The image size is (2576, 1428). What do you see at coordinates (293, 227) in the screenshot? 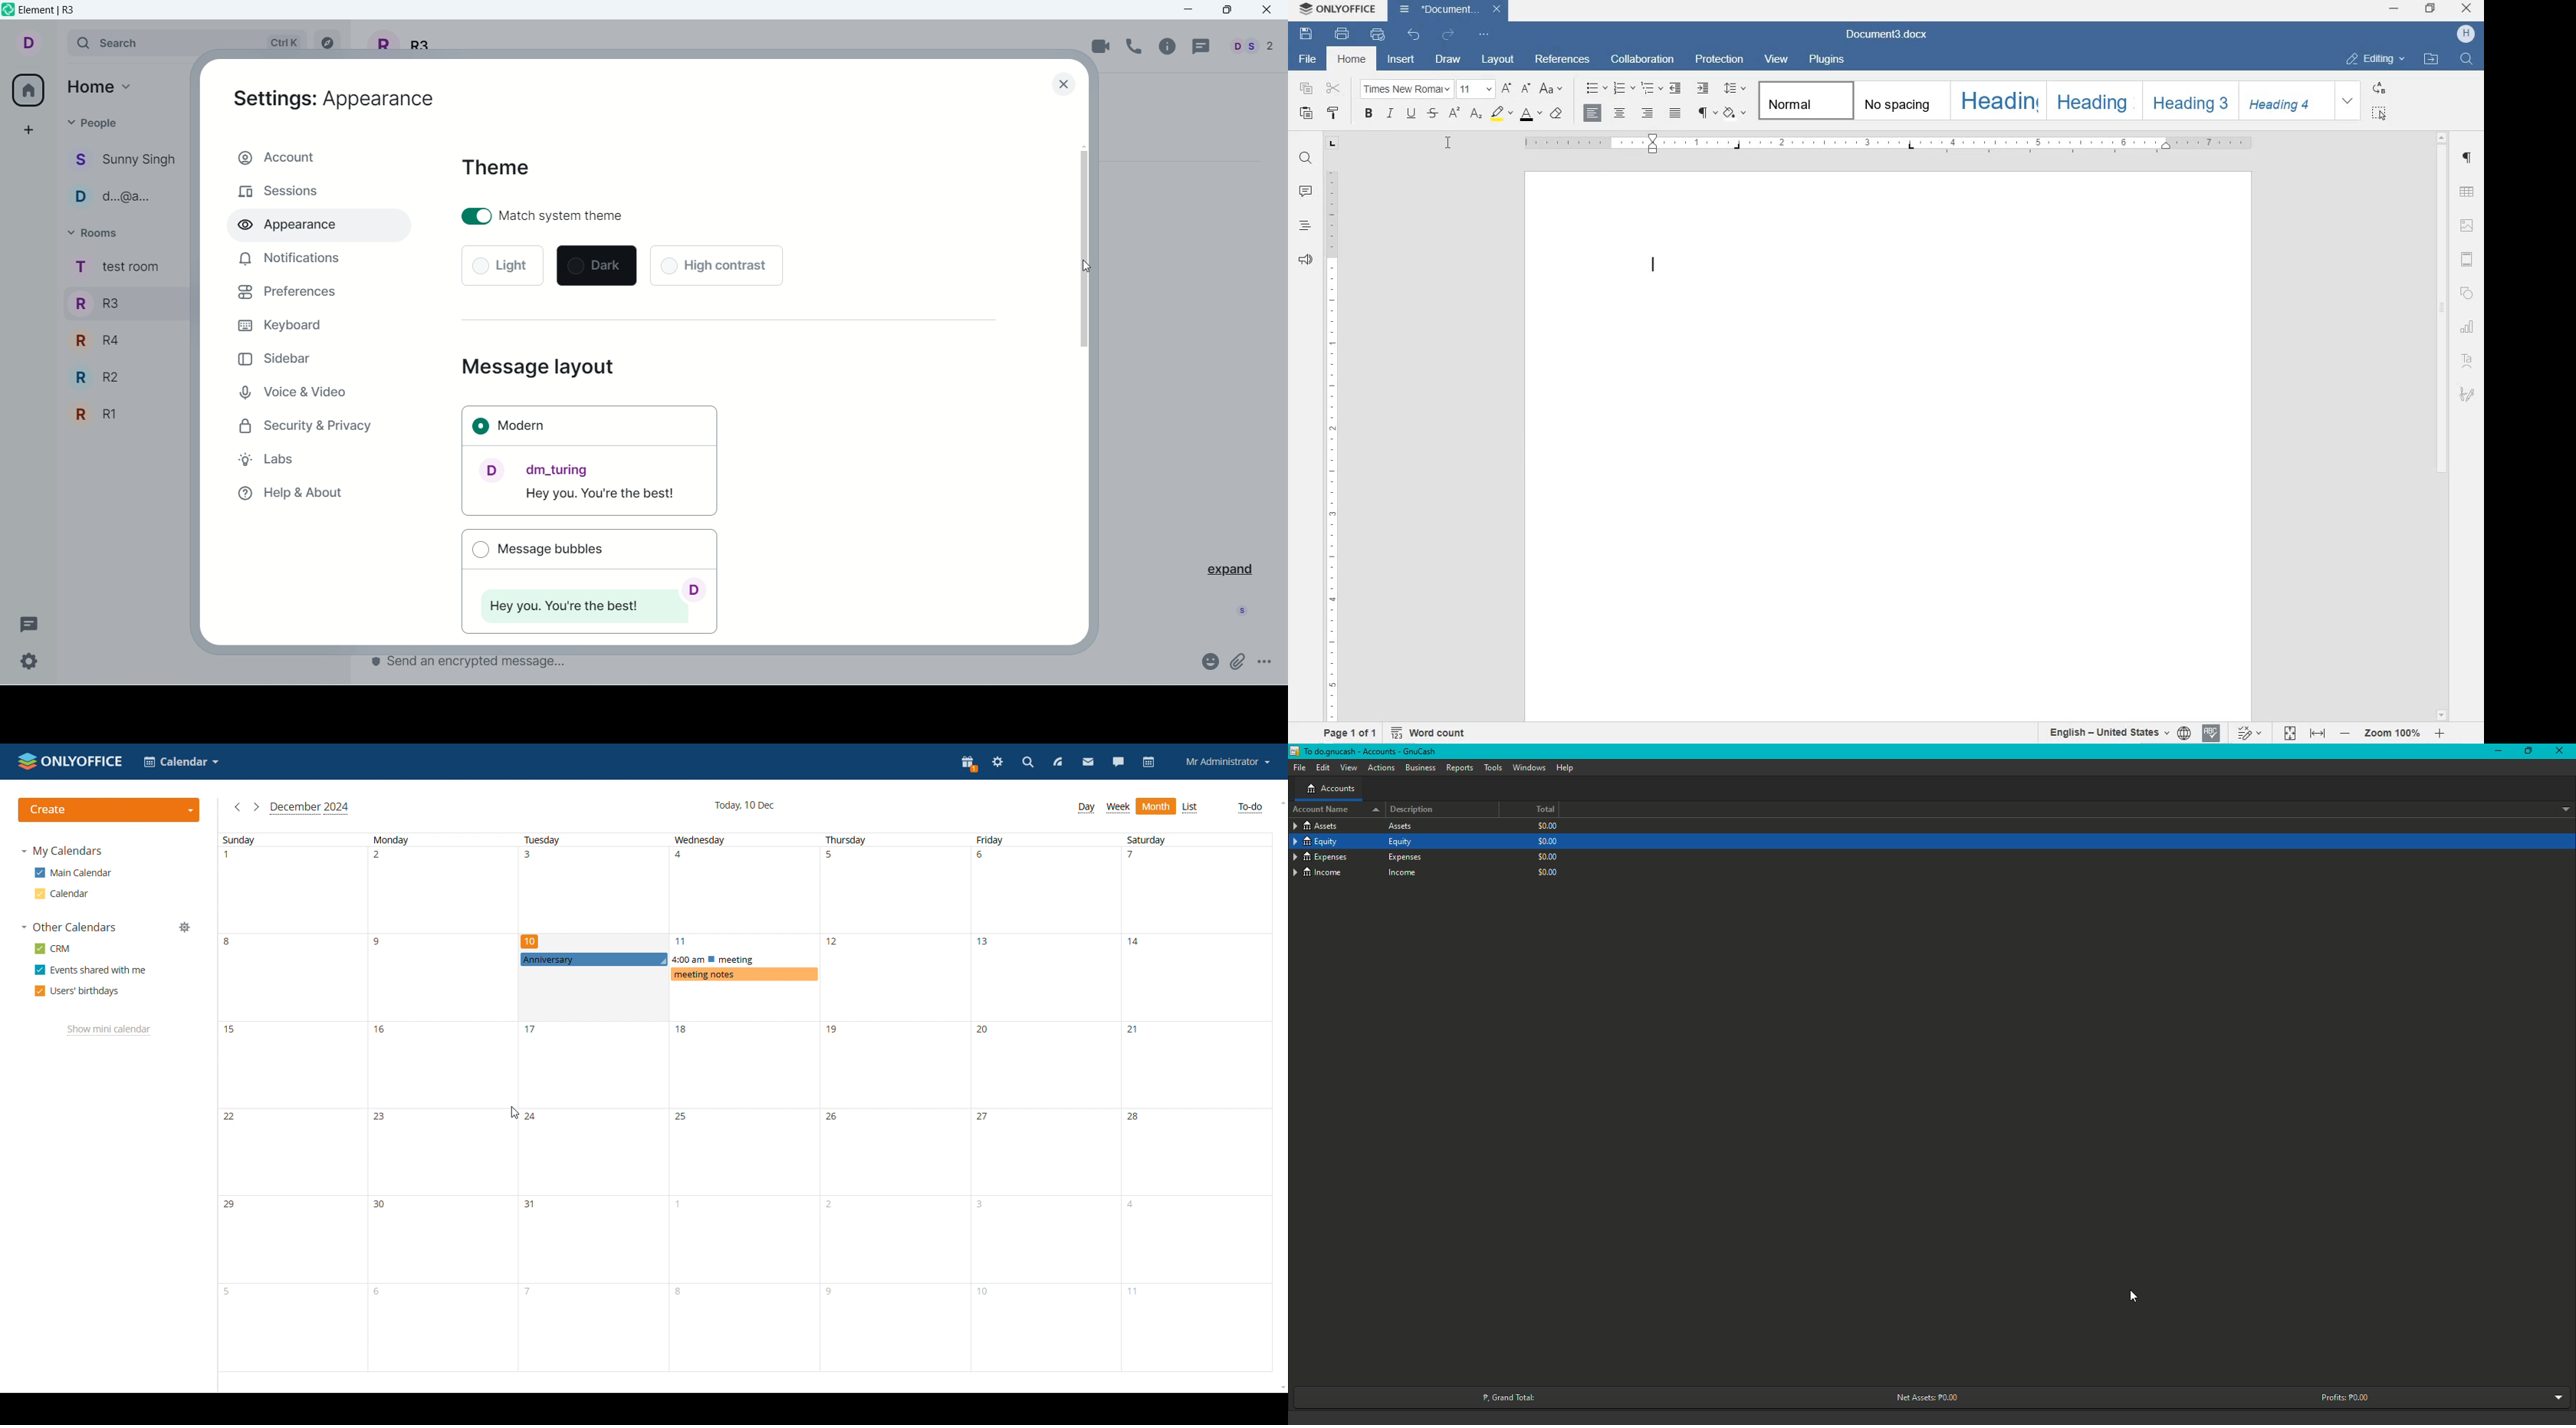
I see `appearance` at bounding box center [293, 227].